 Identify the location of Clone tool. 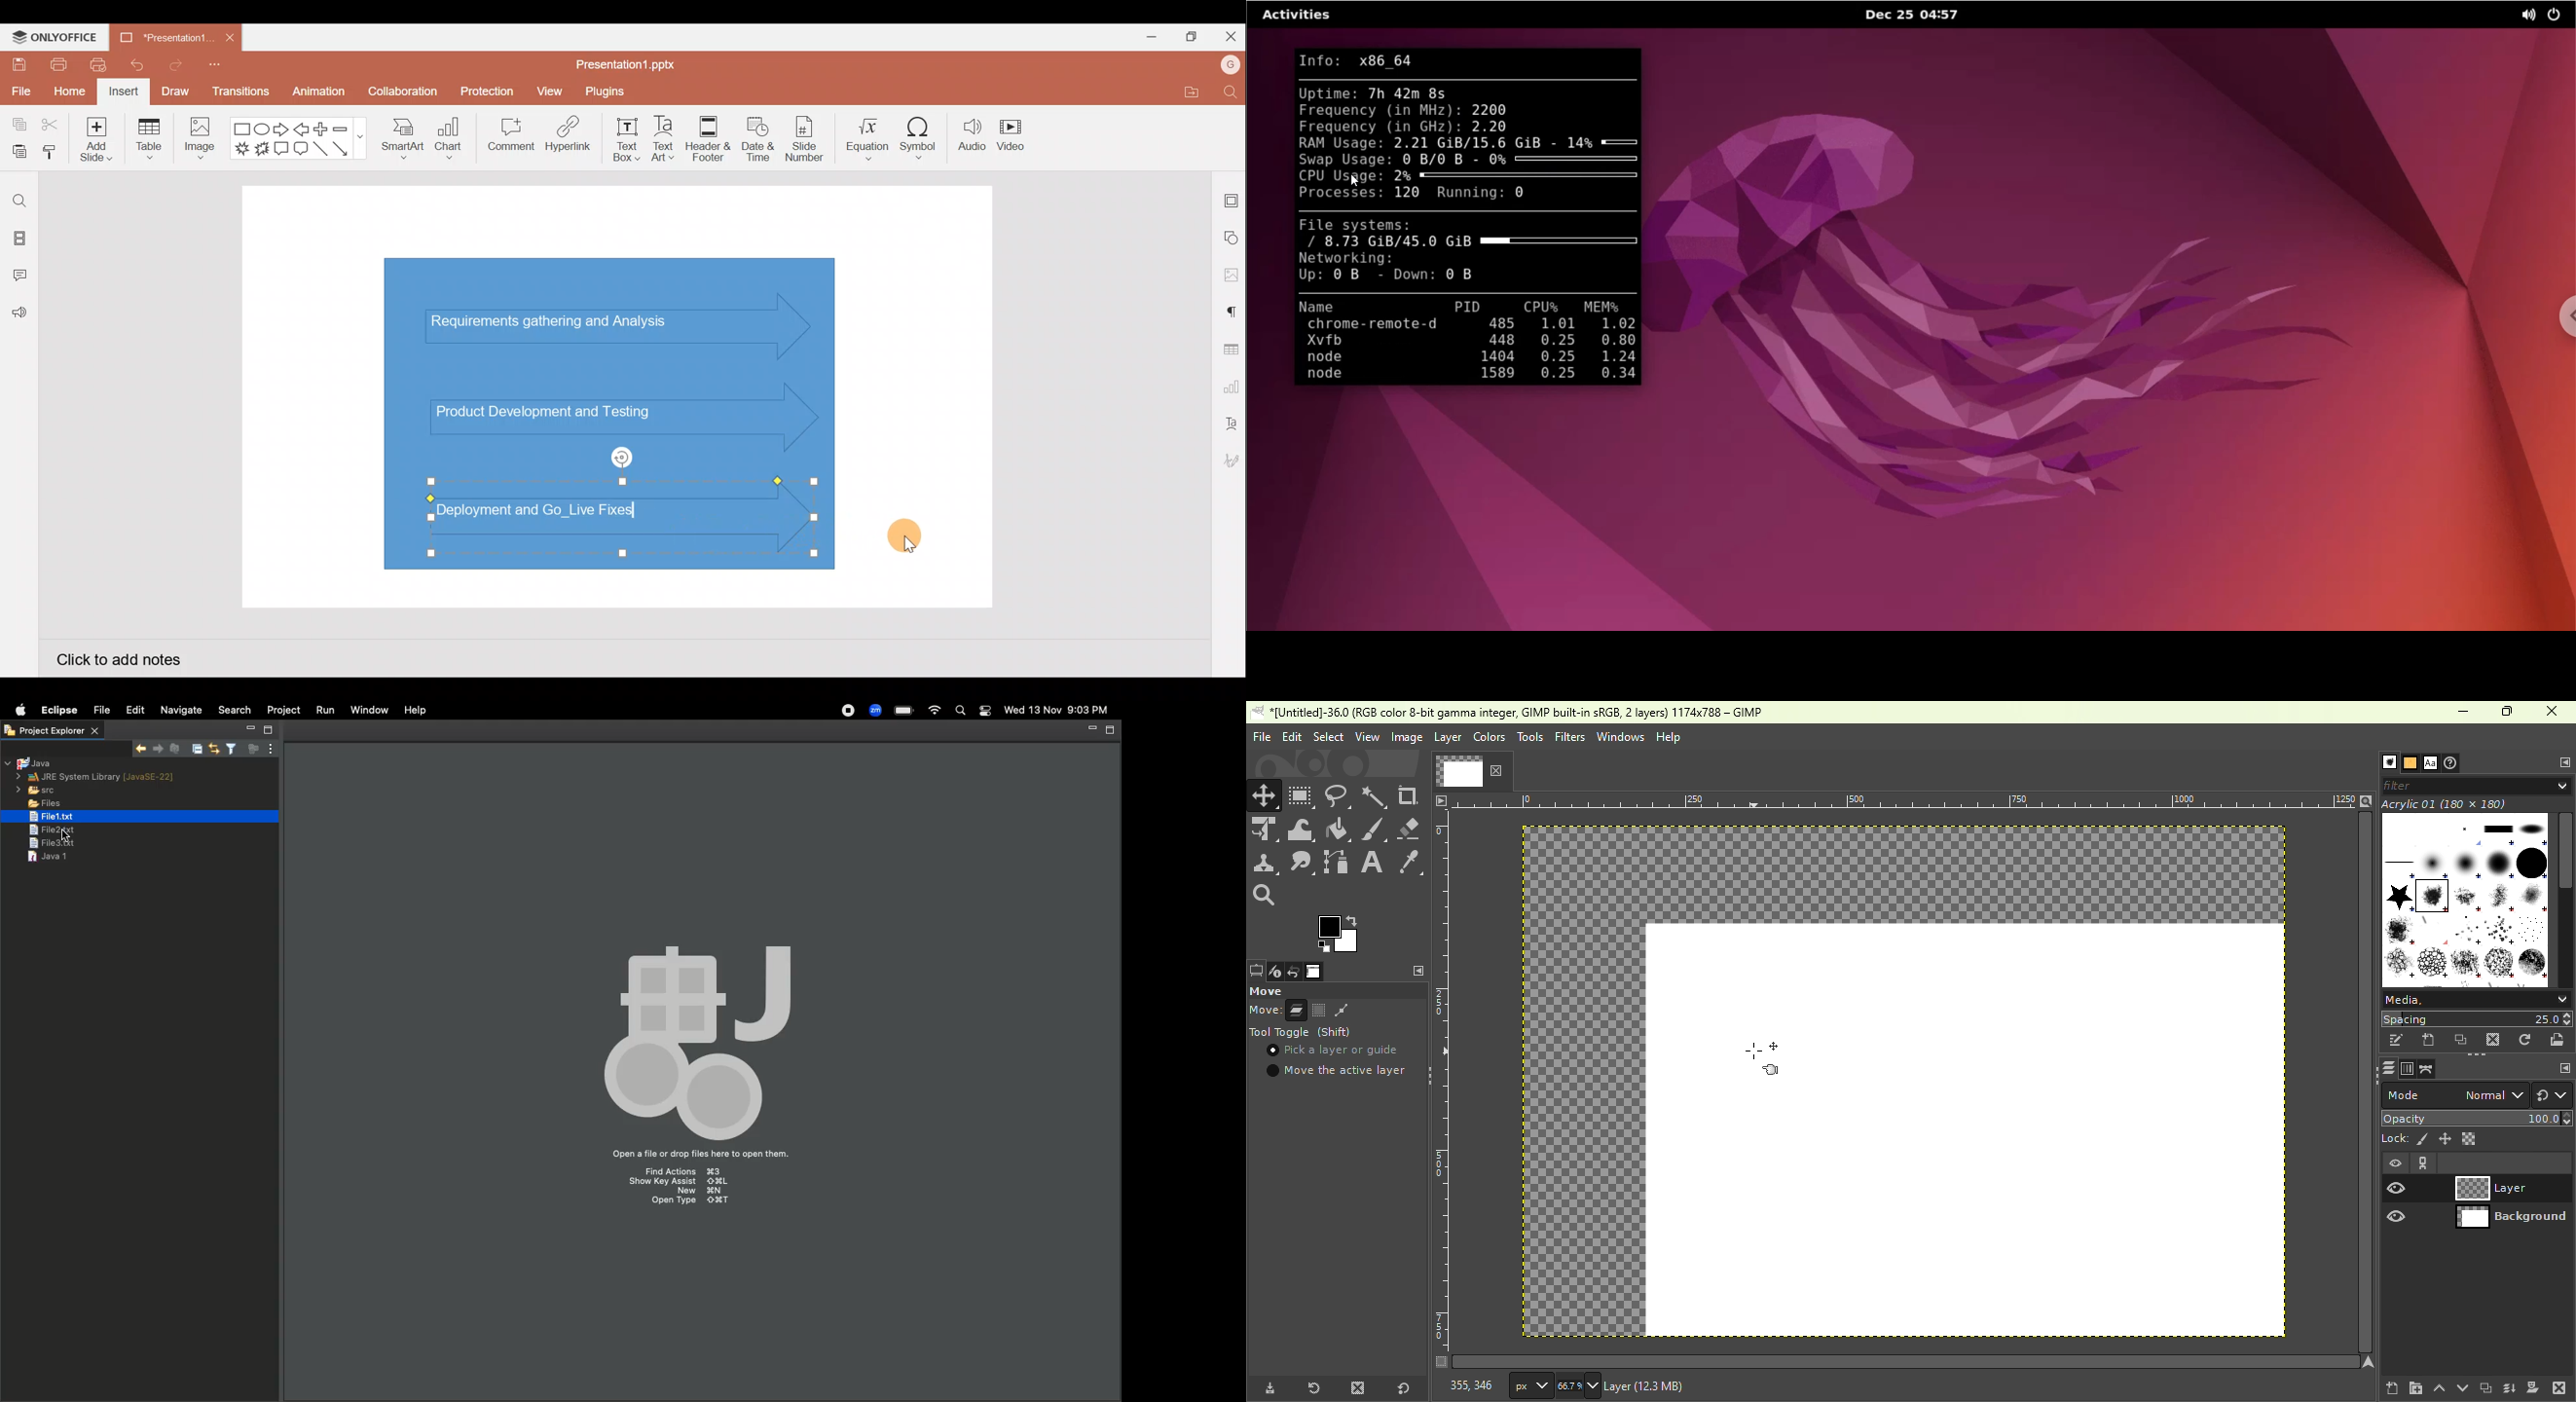
(1266, 865).